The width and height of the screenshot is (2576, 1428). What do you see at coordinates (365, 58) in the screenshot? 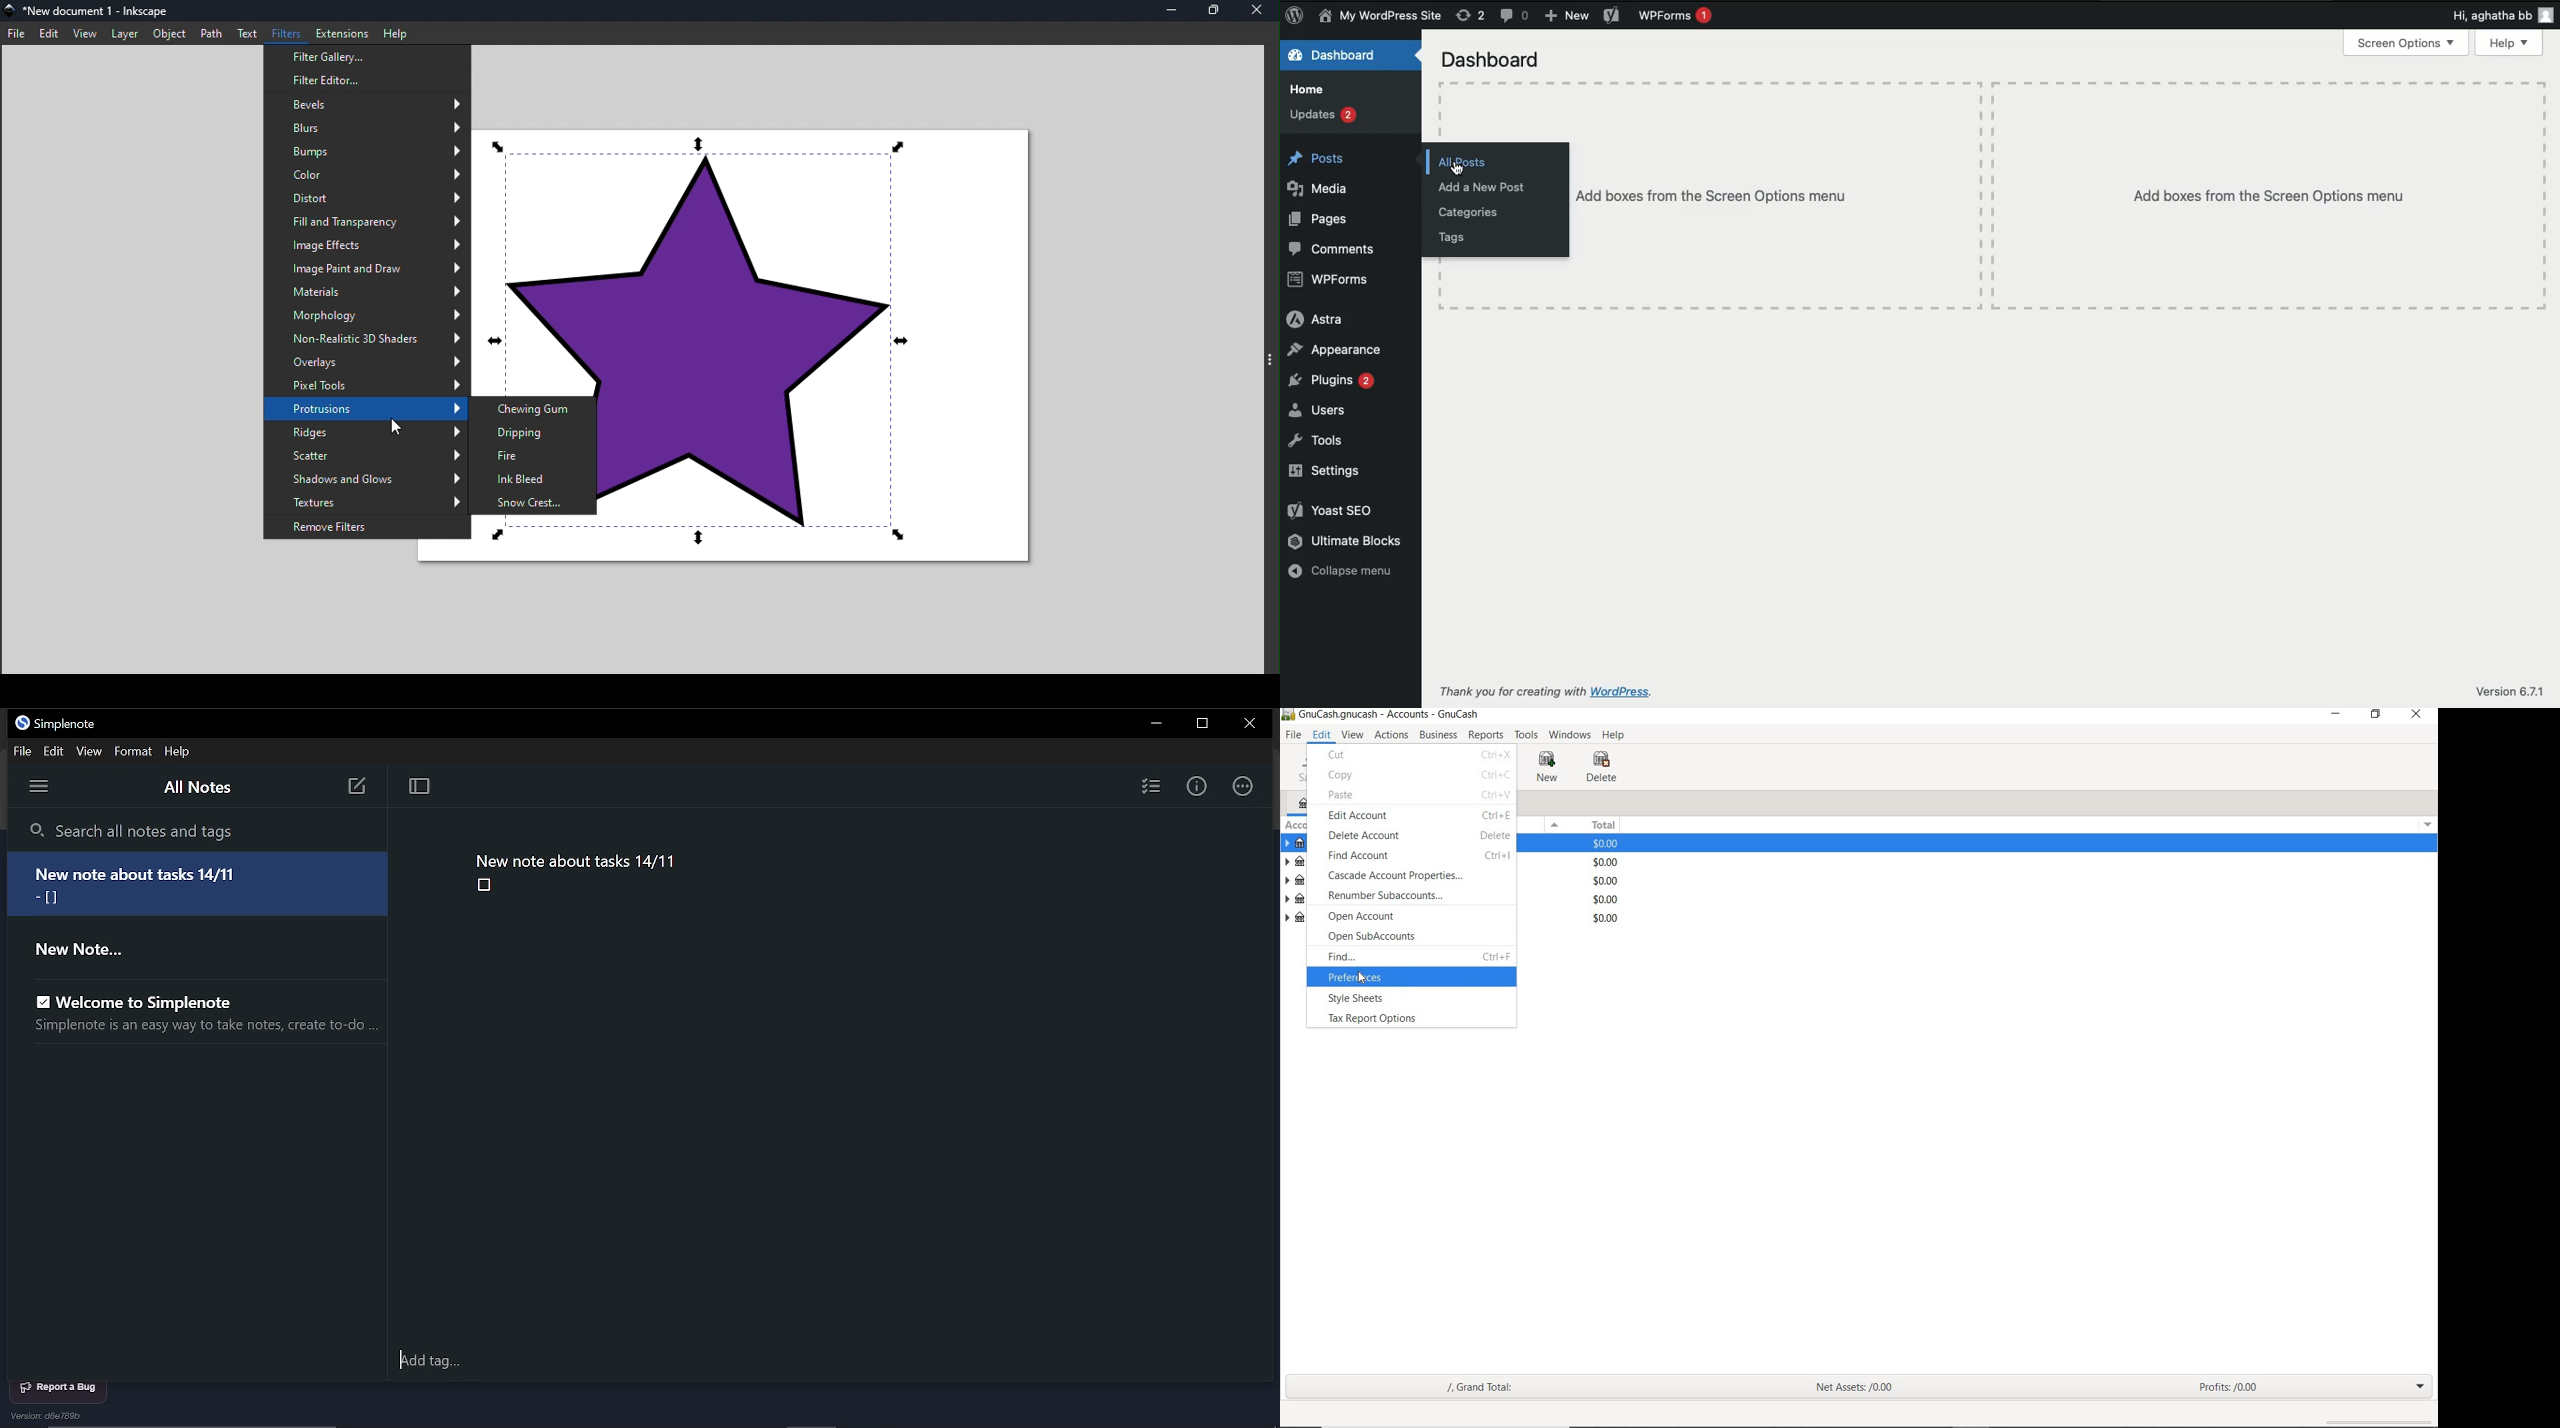
I see `Filter gallery` at bounding box center [365, 58].